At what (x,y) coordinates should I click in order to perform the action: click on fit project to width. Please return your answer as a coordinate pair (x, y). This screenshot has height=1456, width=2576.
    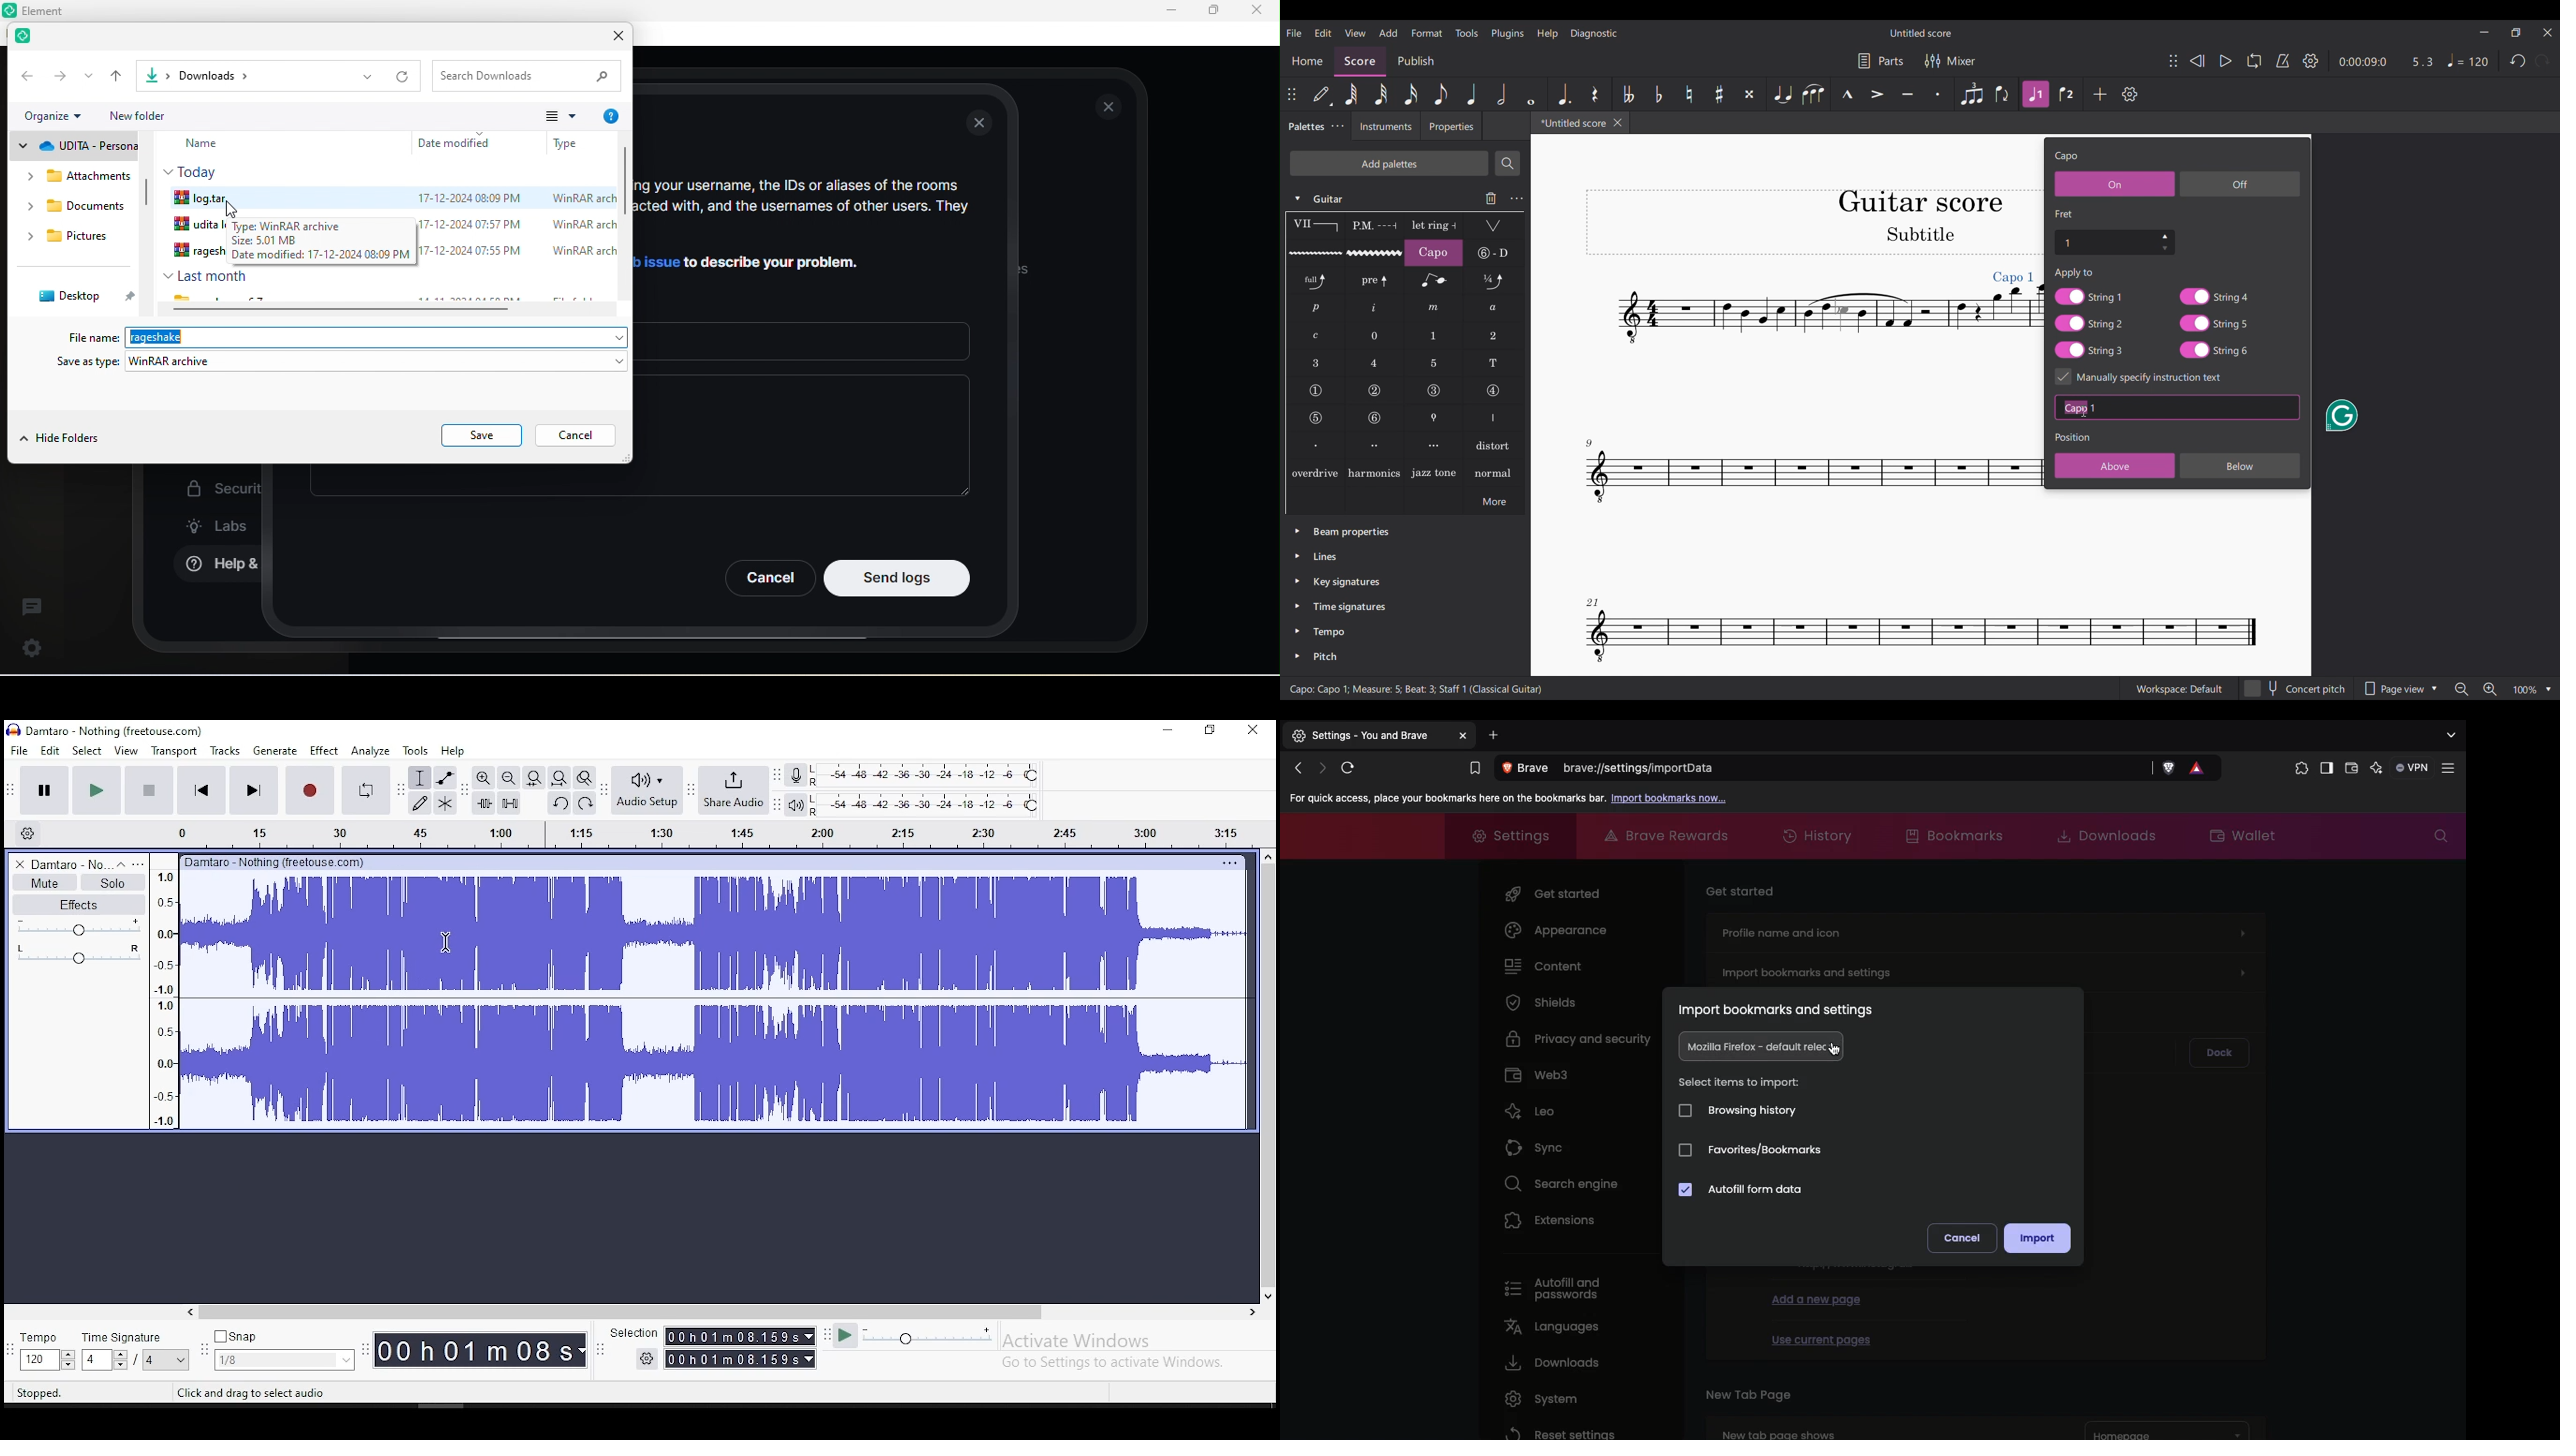
    Looking at the image, I should click on (559, 778).